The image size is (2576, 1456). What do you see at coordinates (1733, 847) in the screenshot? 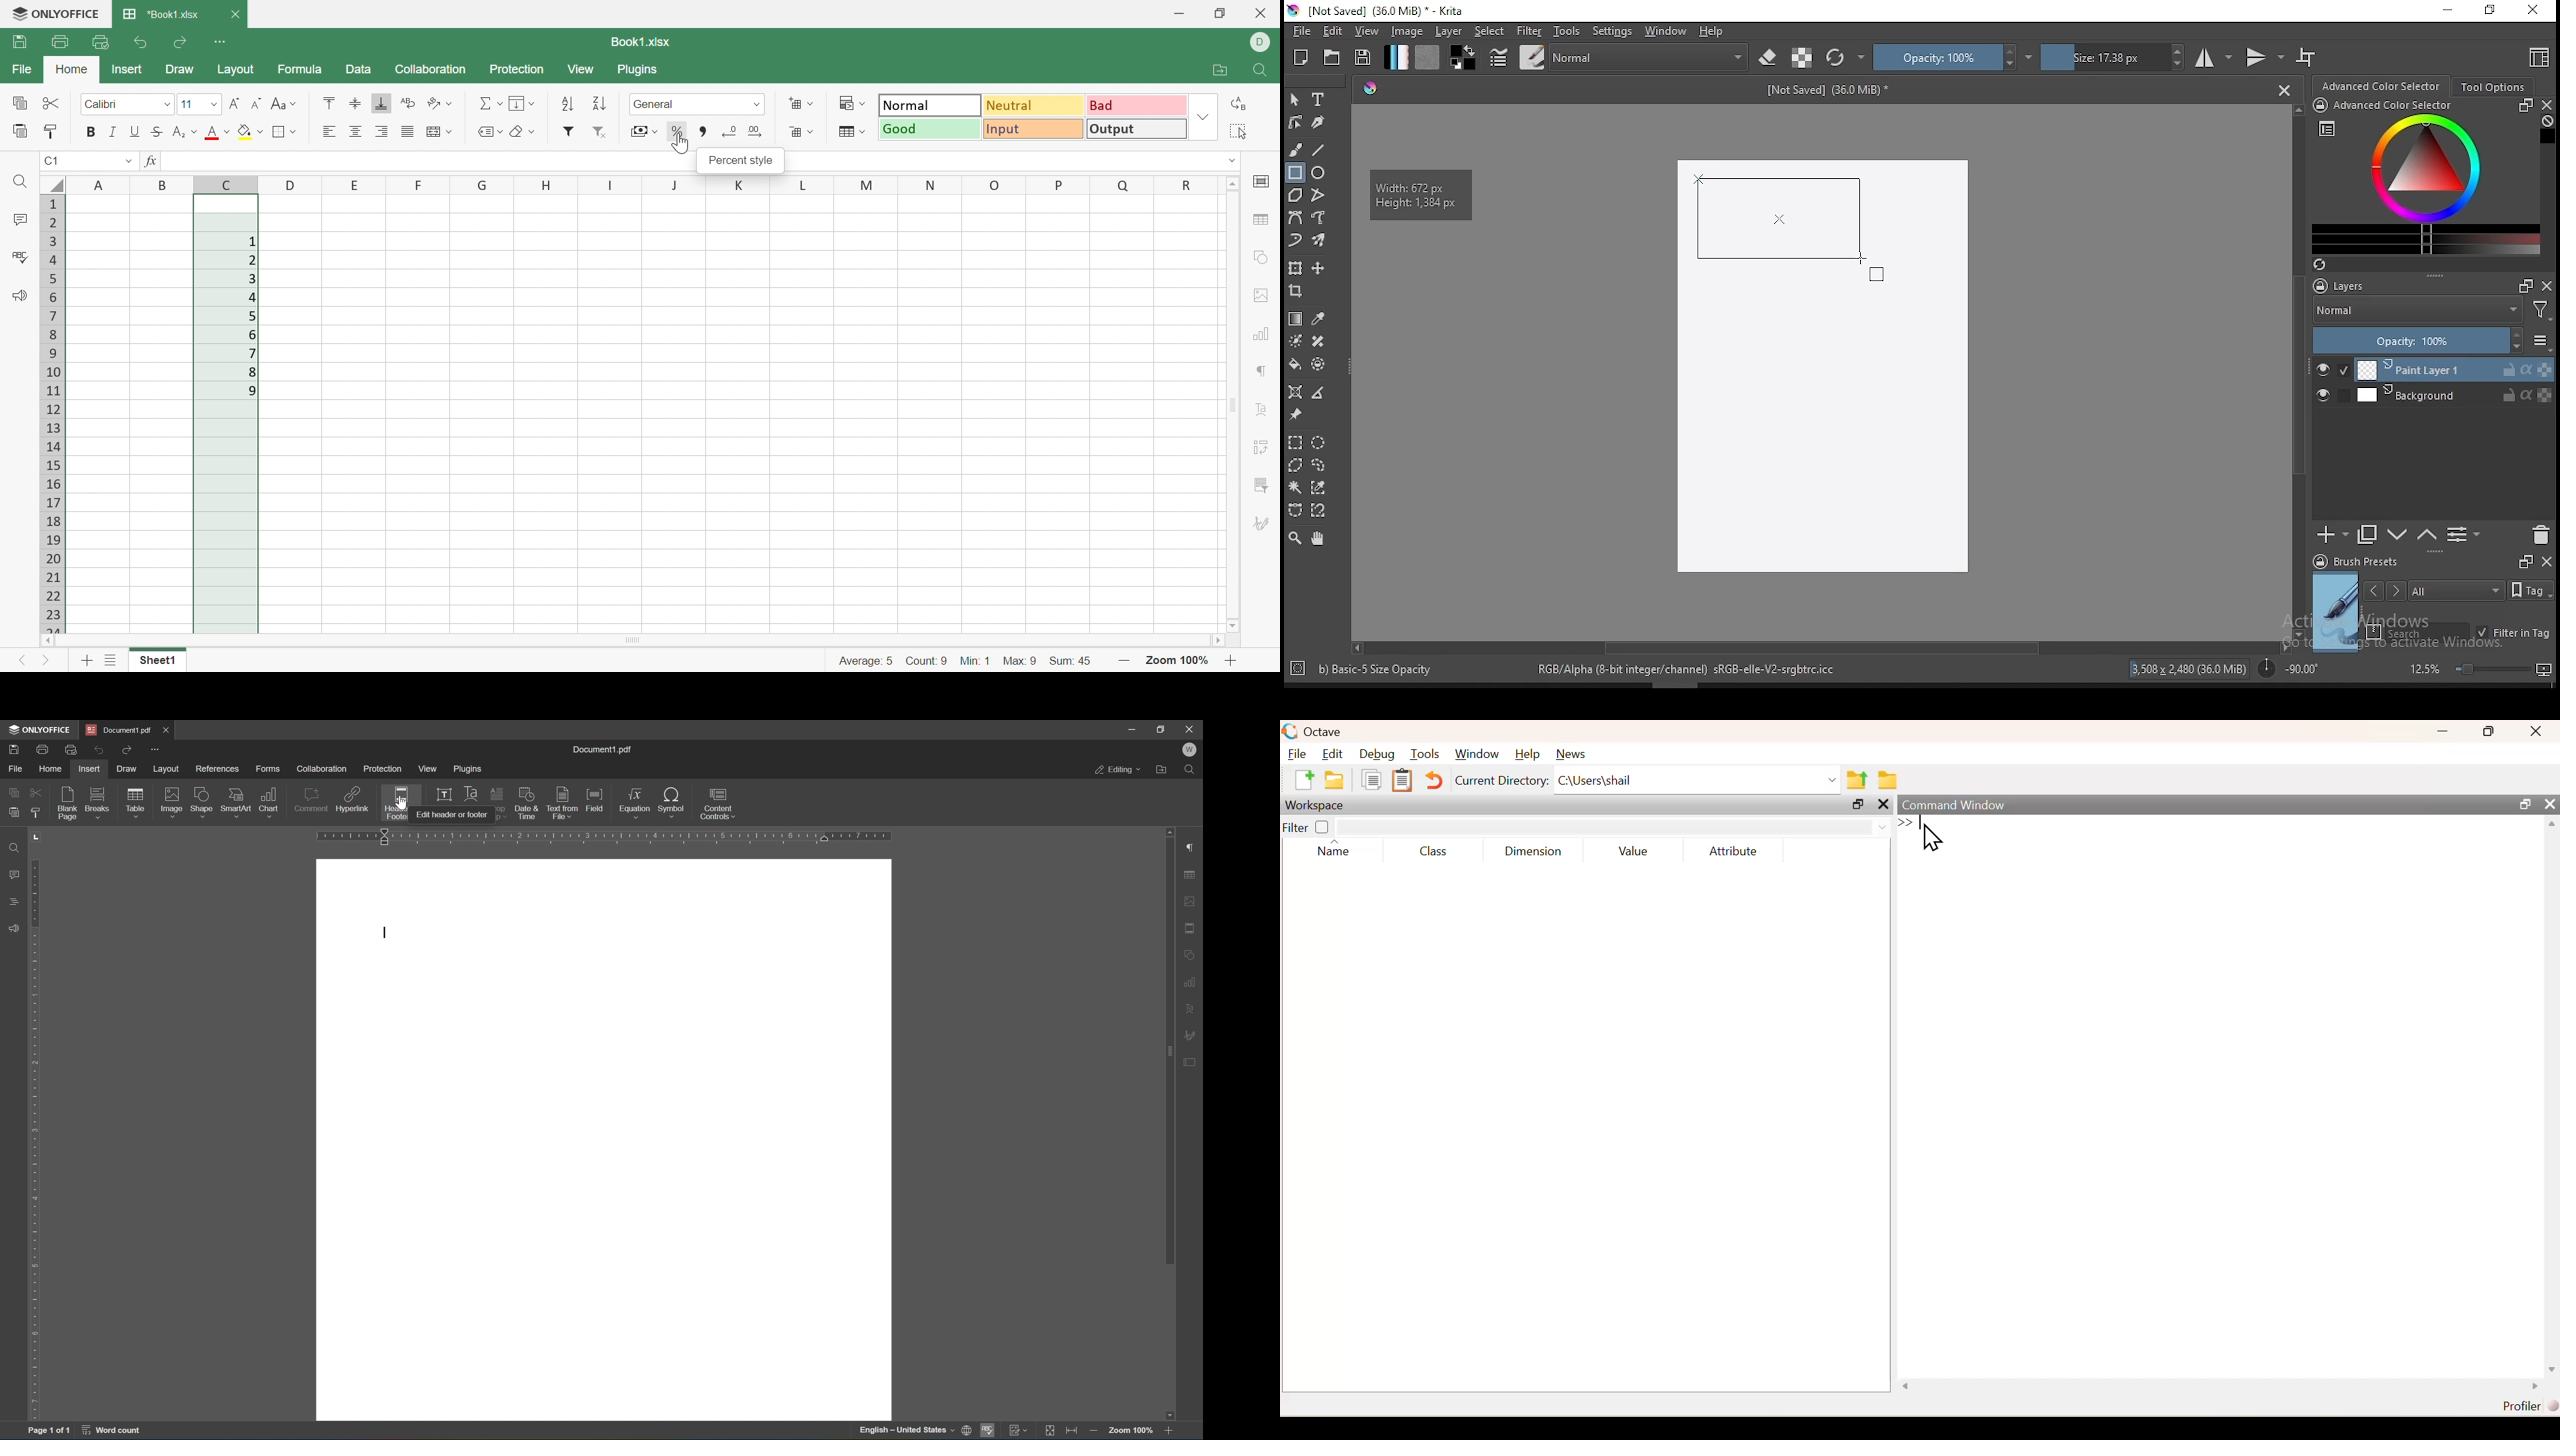
I see `Attribute` at bounding box center [1733, 847].